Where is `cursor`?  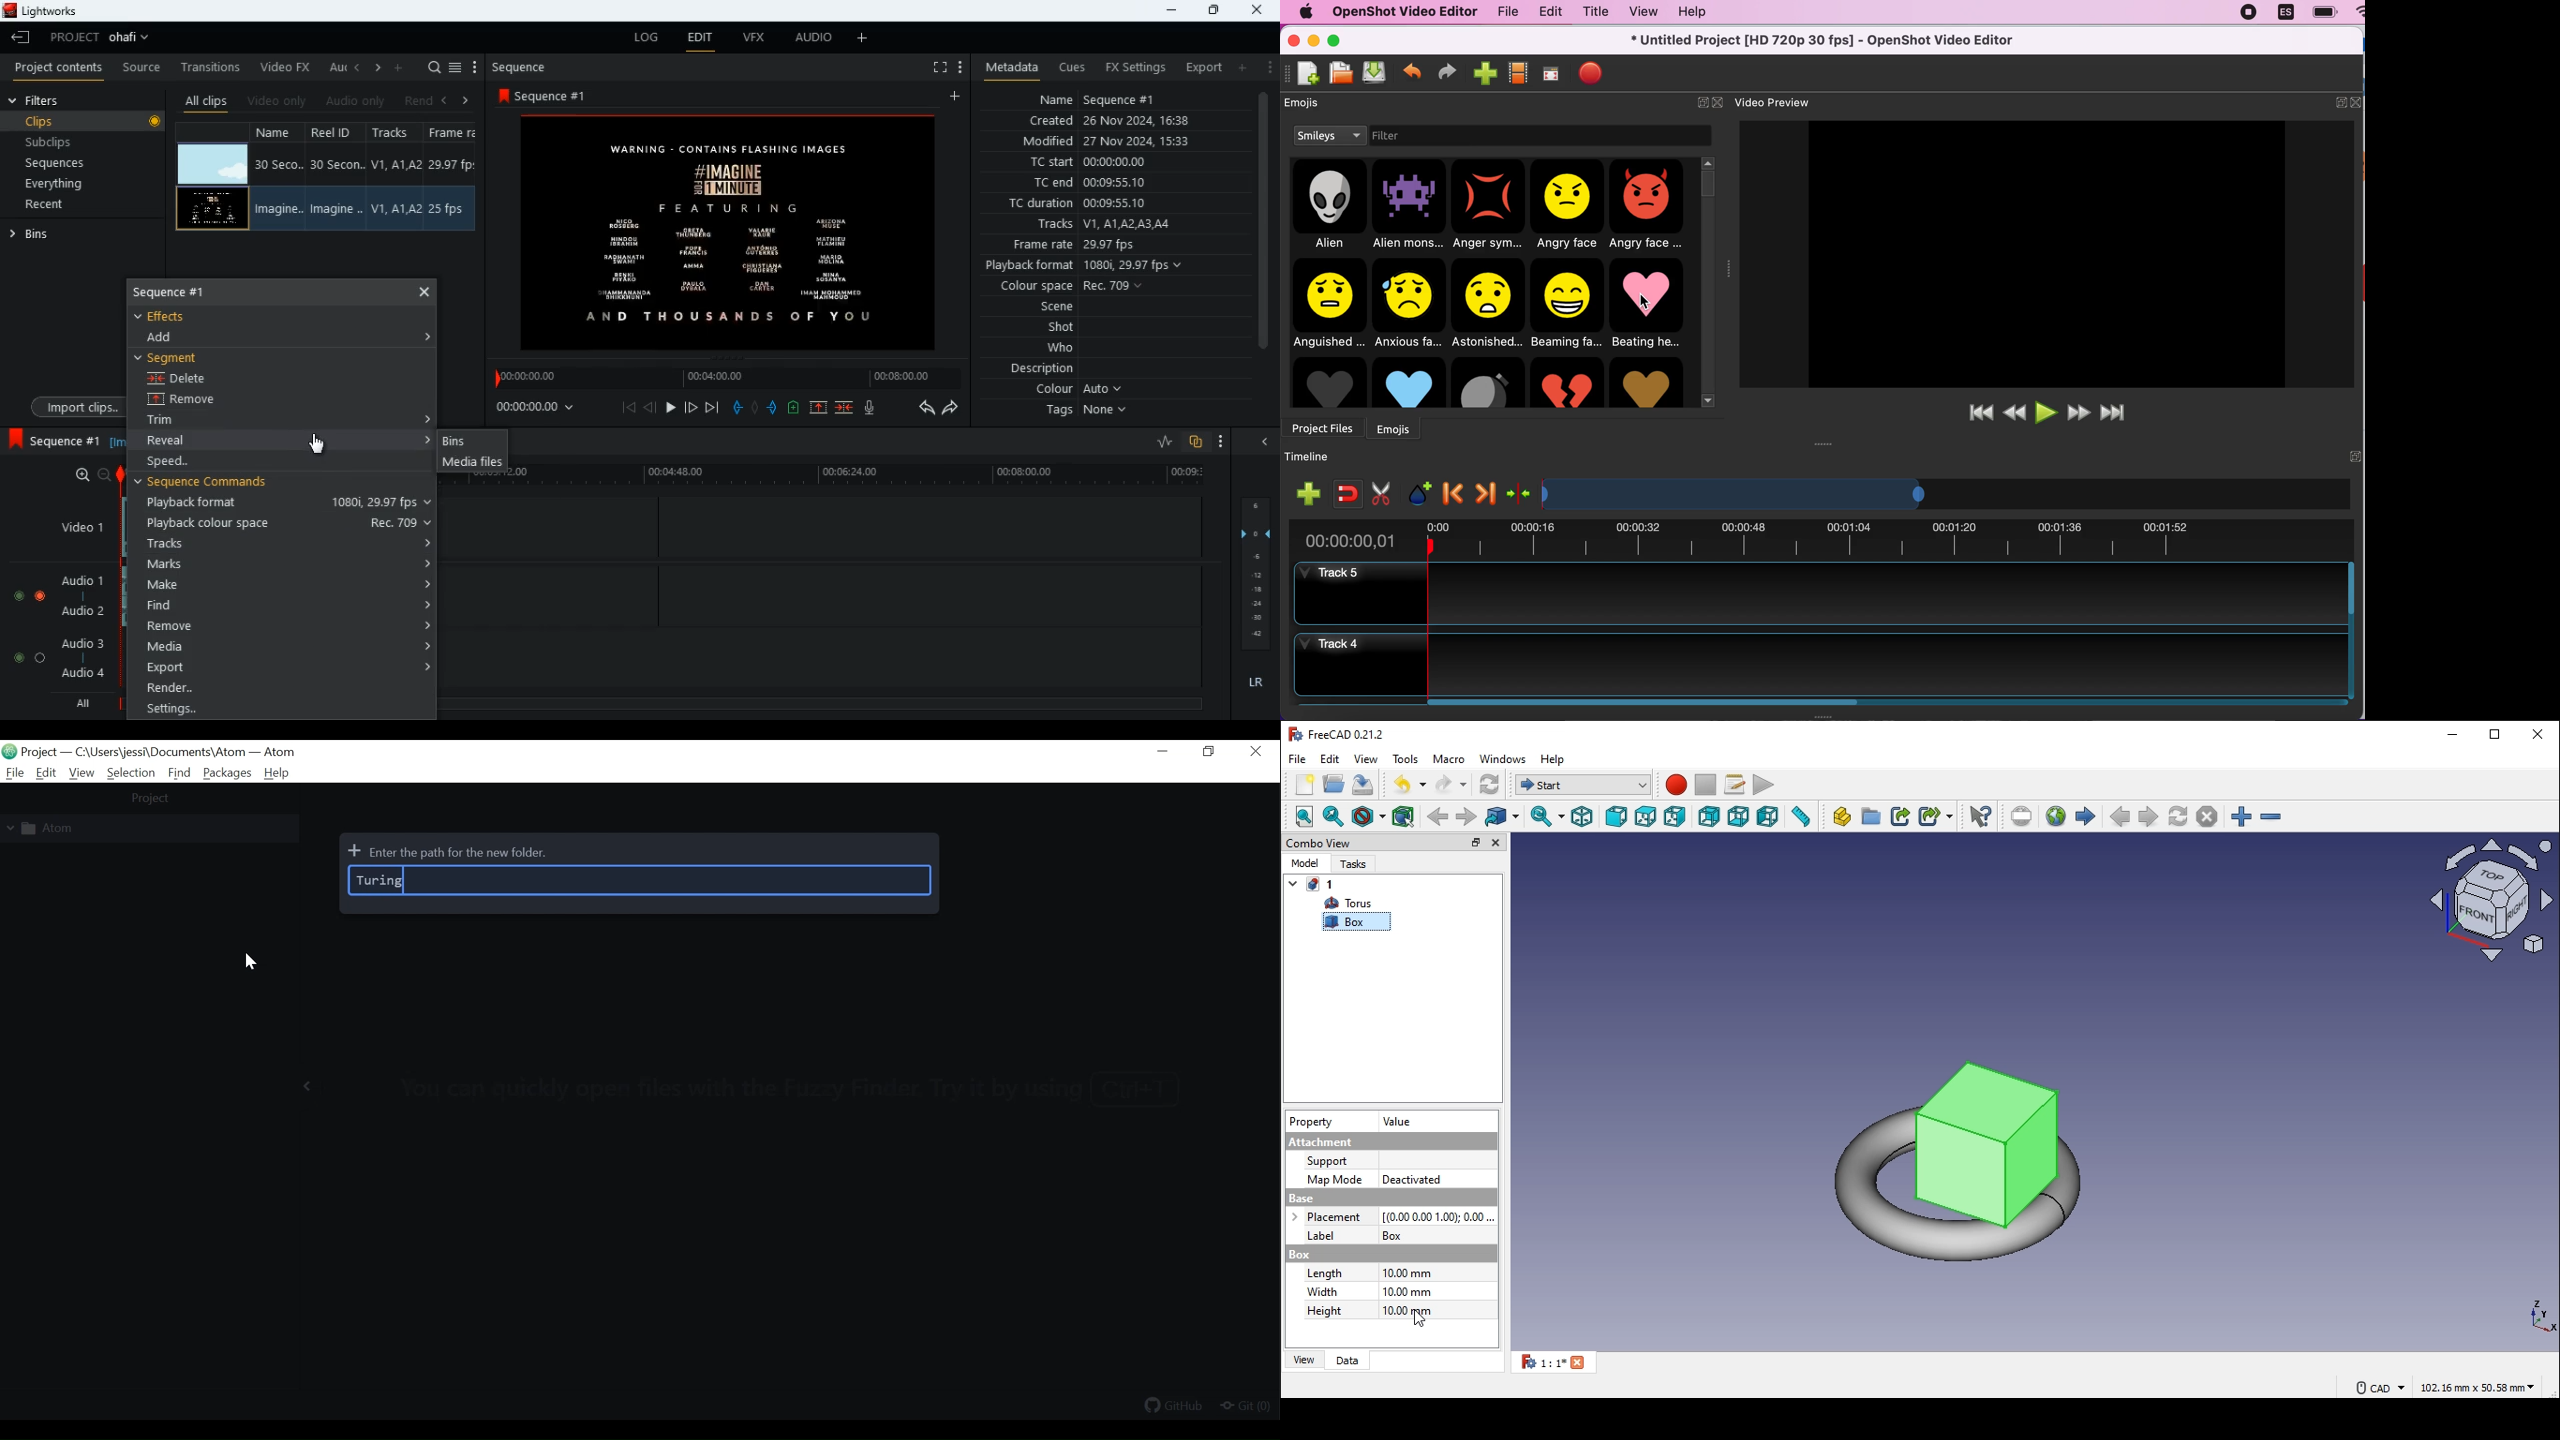
cursor is located at coordinates (1645, 302).